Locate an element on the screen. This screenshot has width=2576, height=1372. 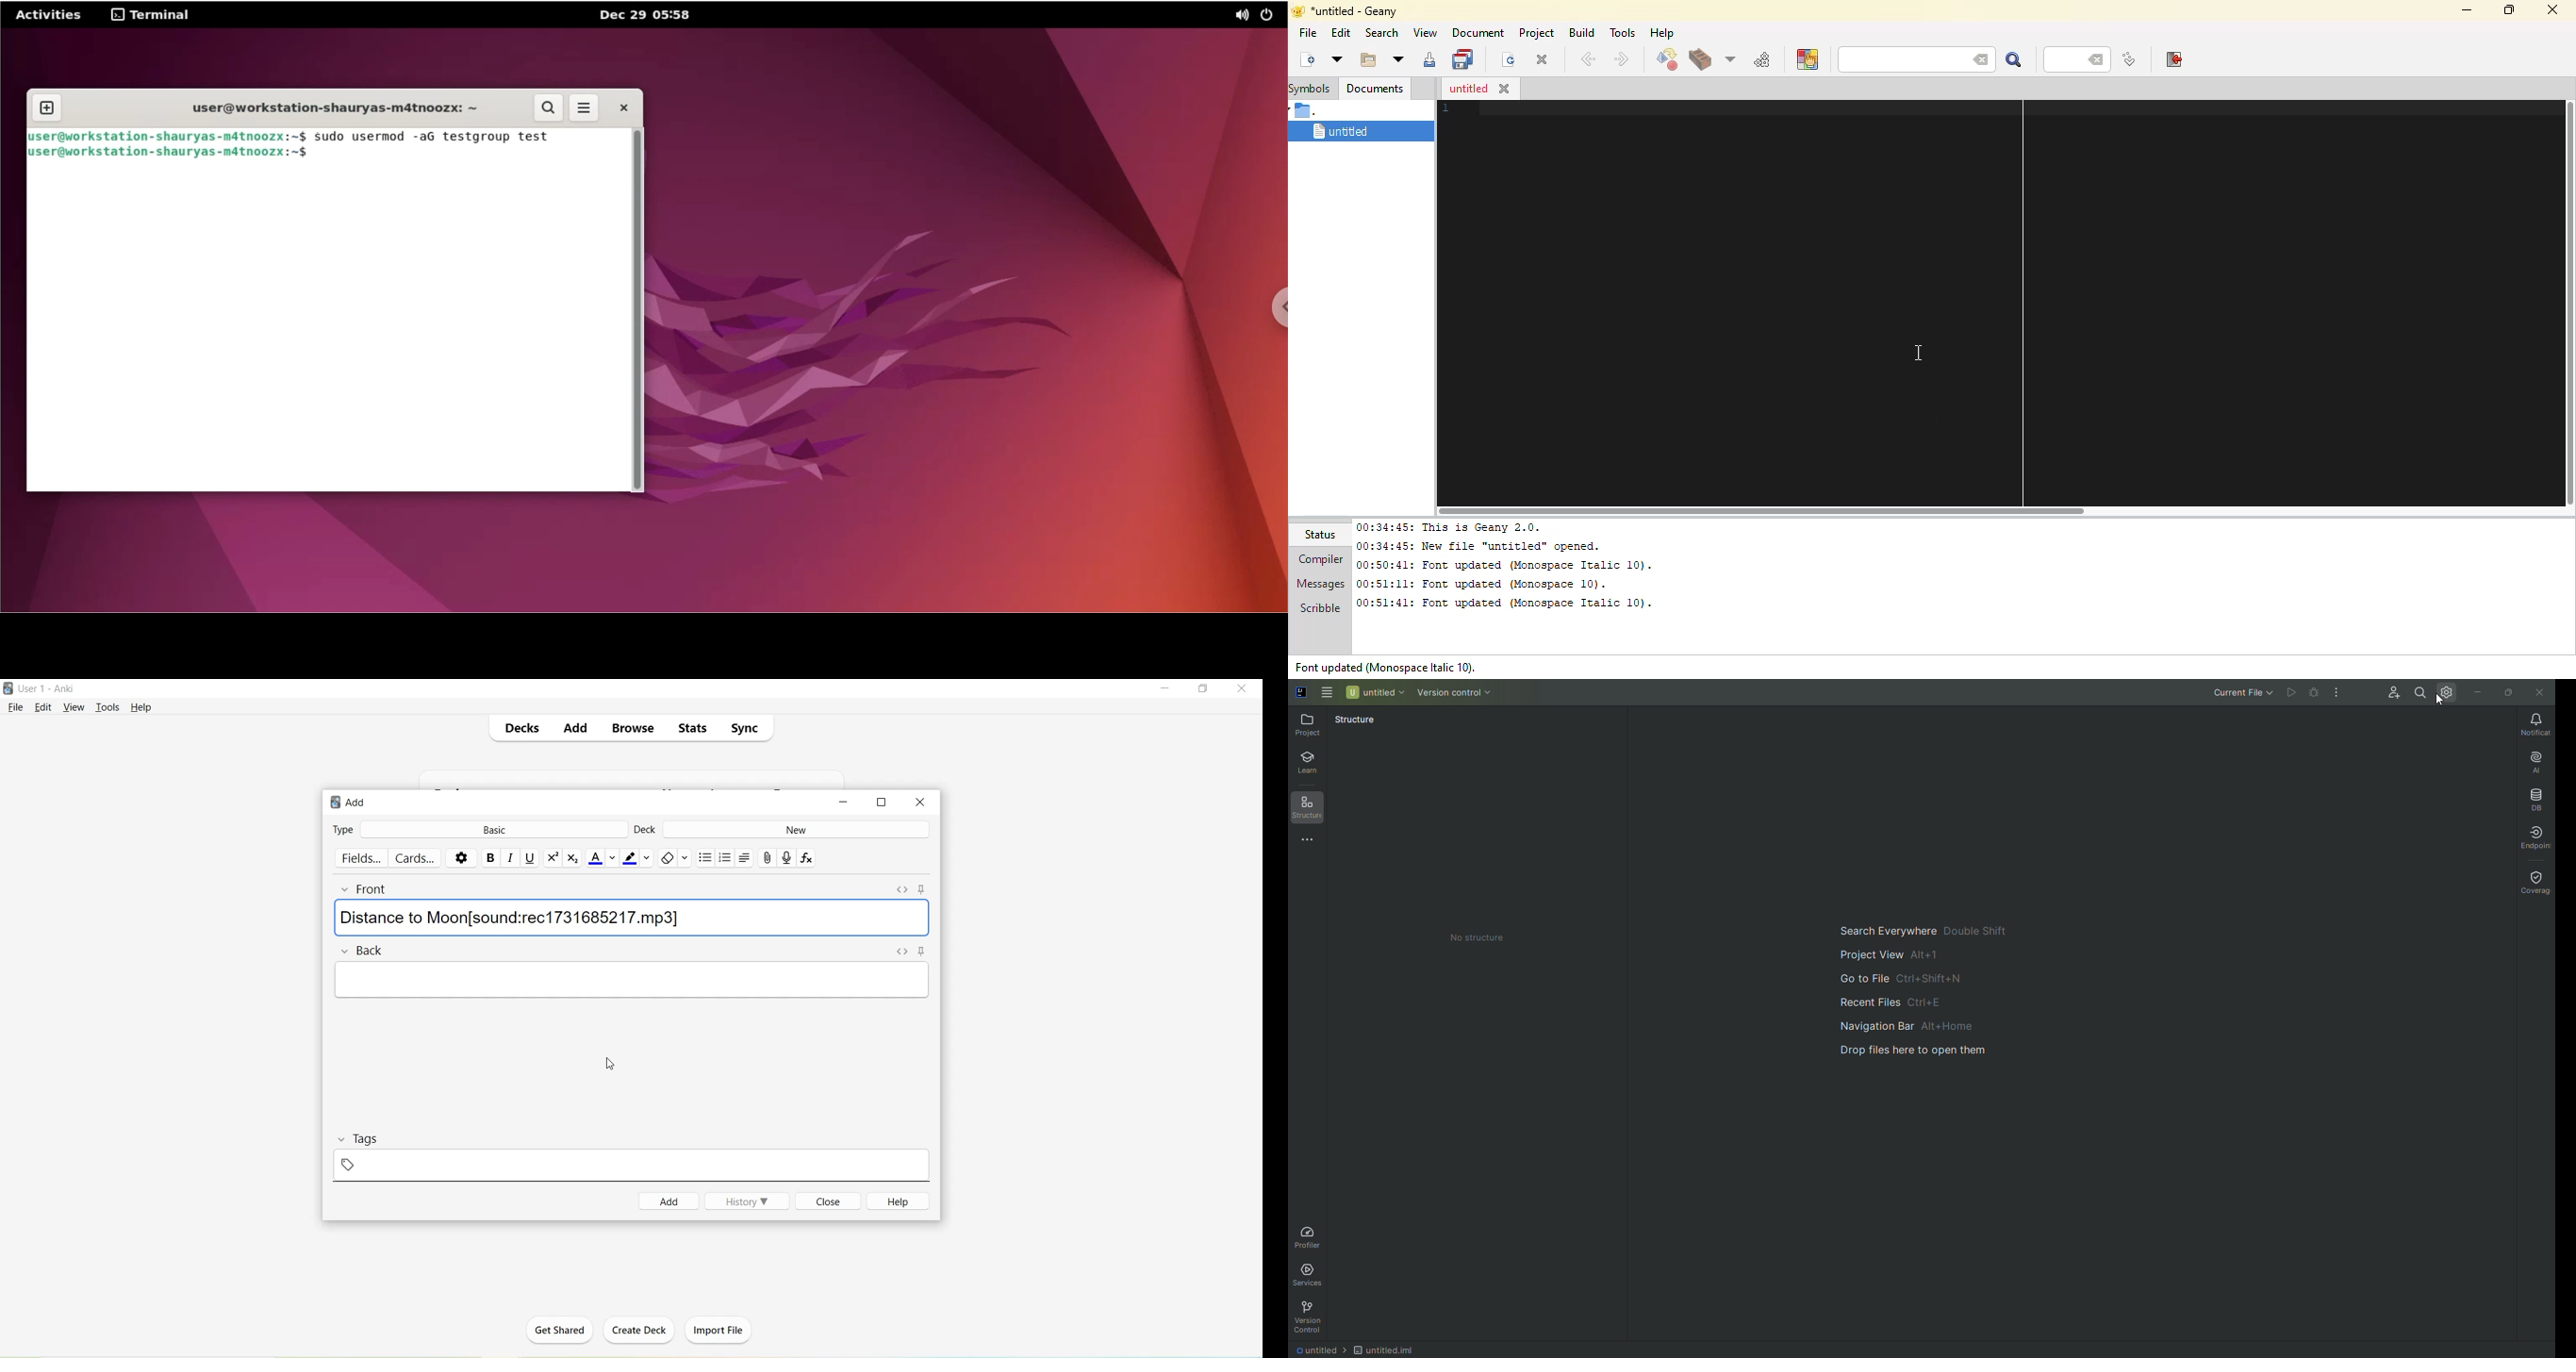
Minimize is located at coordinates (841, 803).